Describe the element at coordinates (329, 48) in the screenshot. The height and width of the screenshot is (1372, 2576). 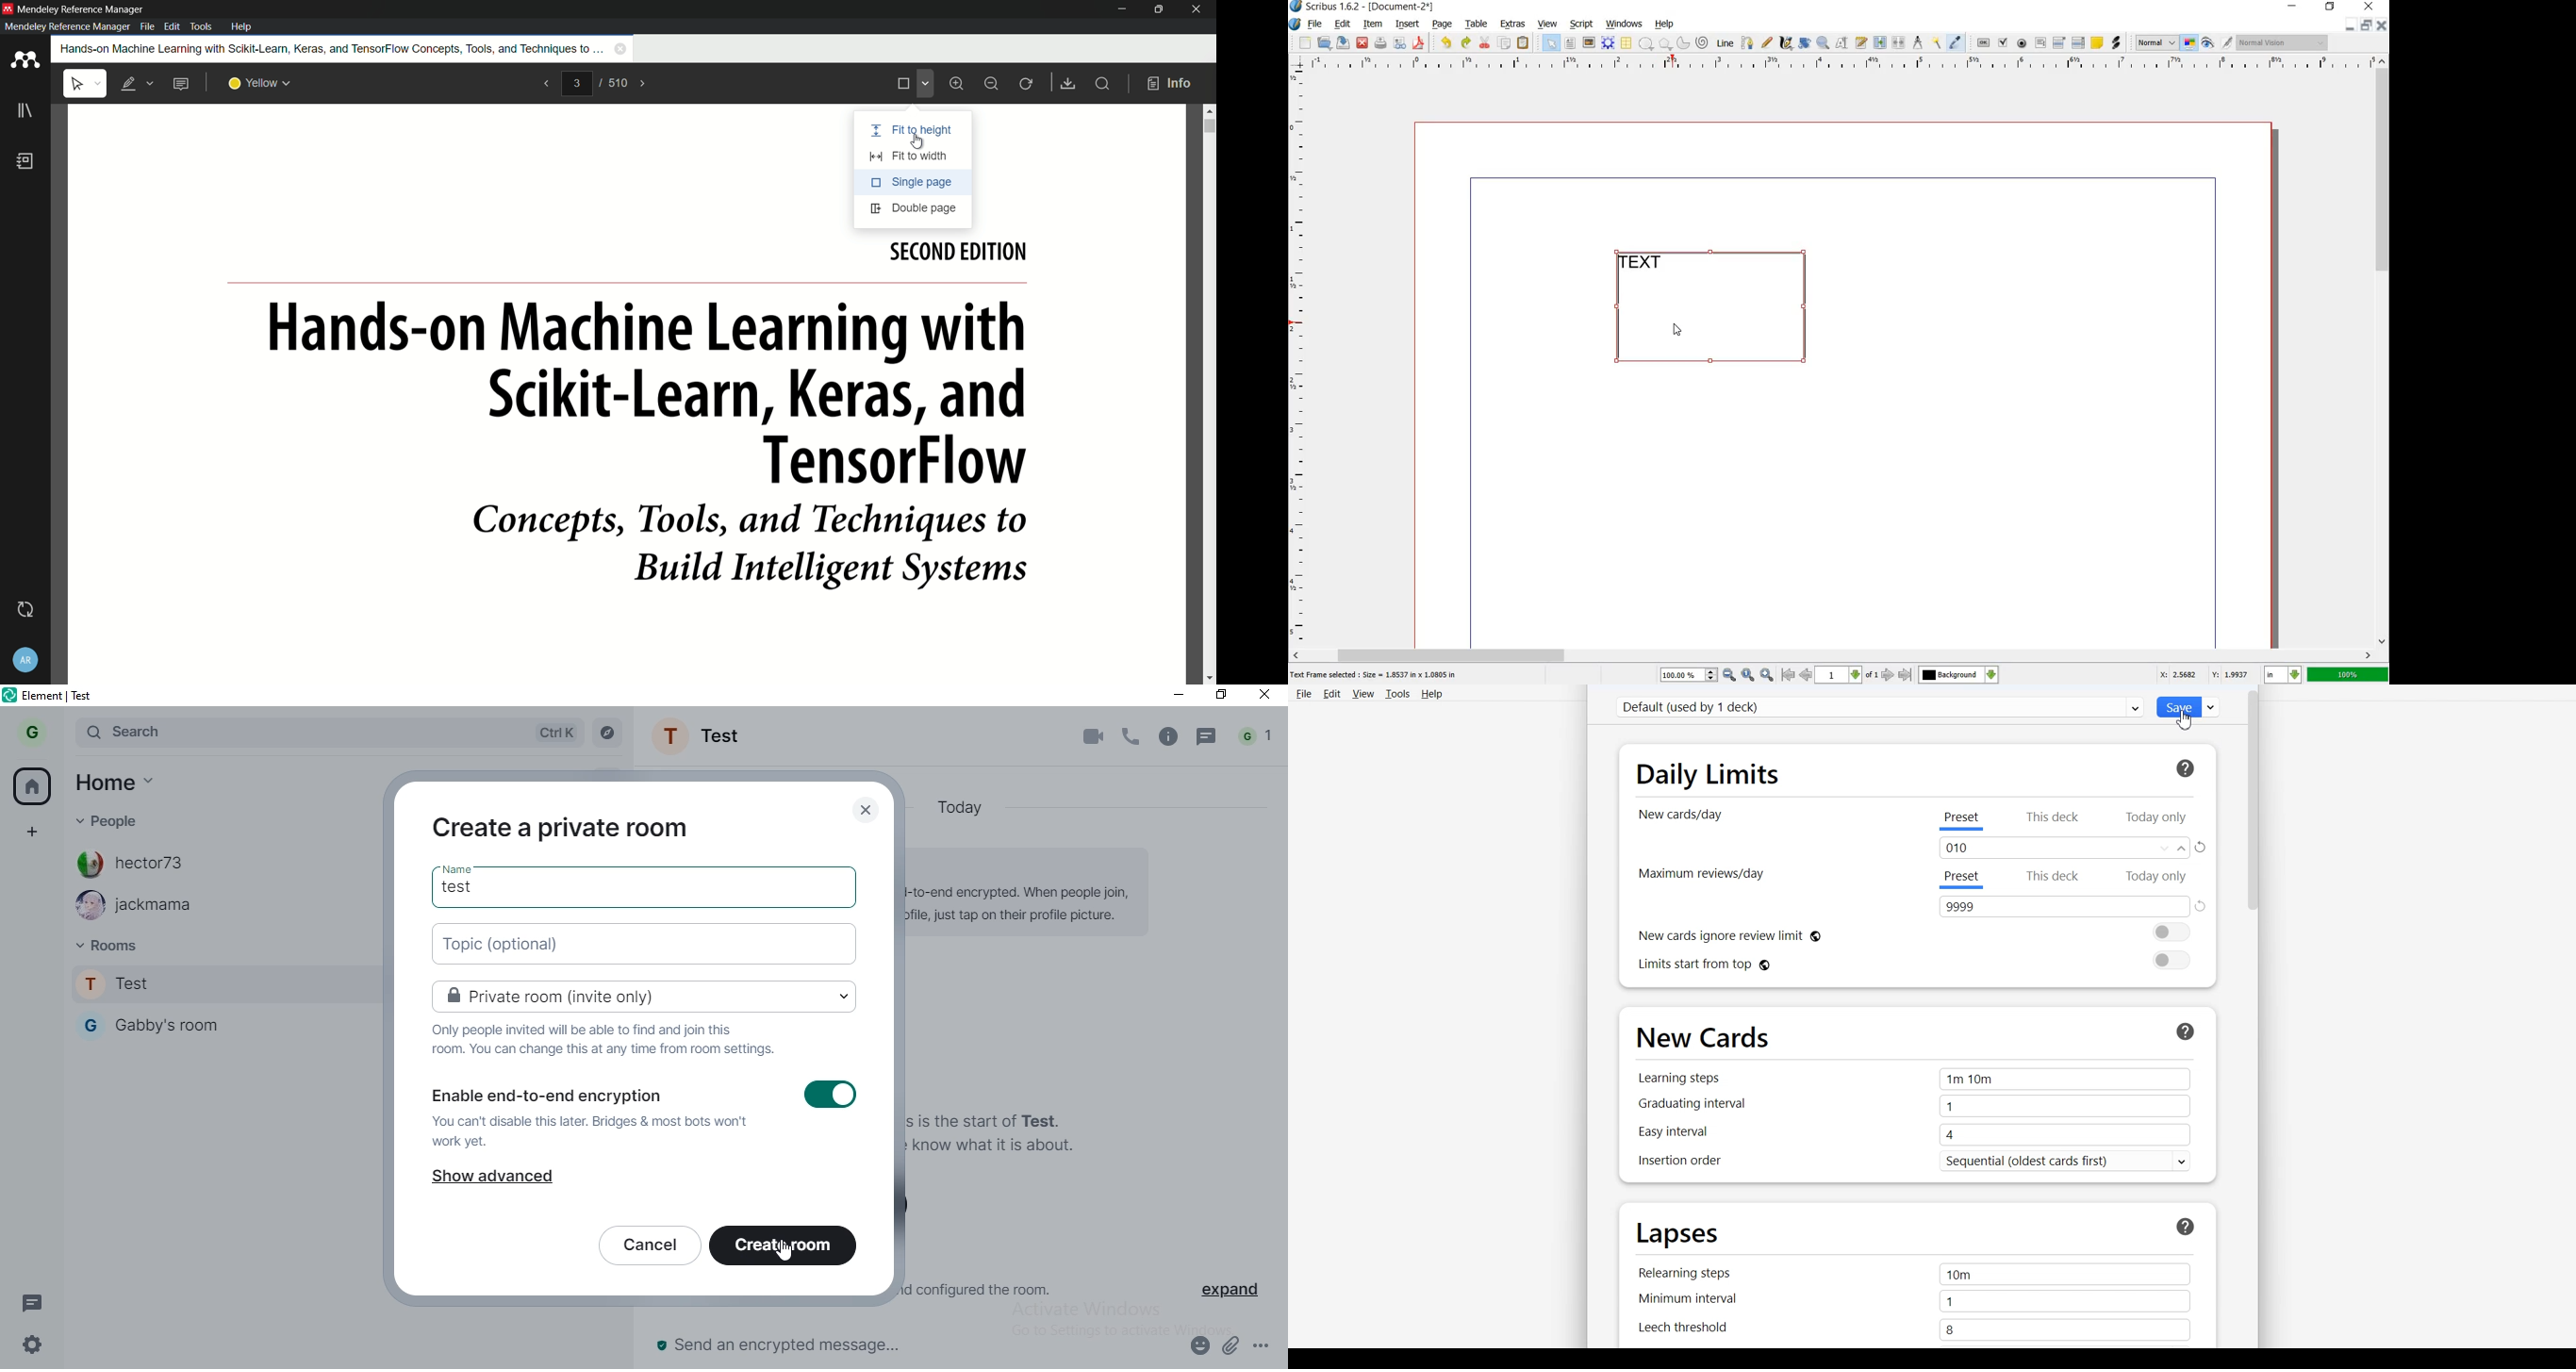
I see `book name` at that location.